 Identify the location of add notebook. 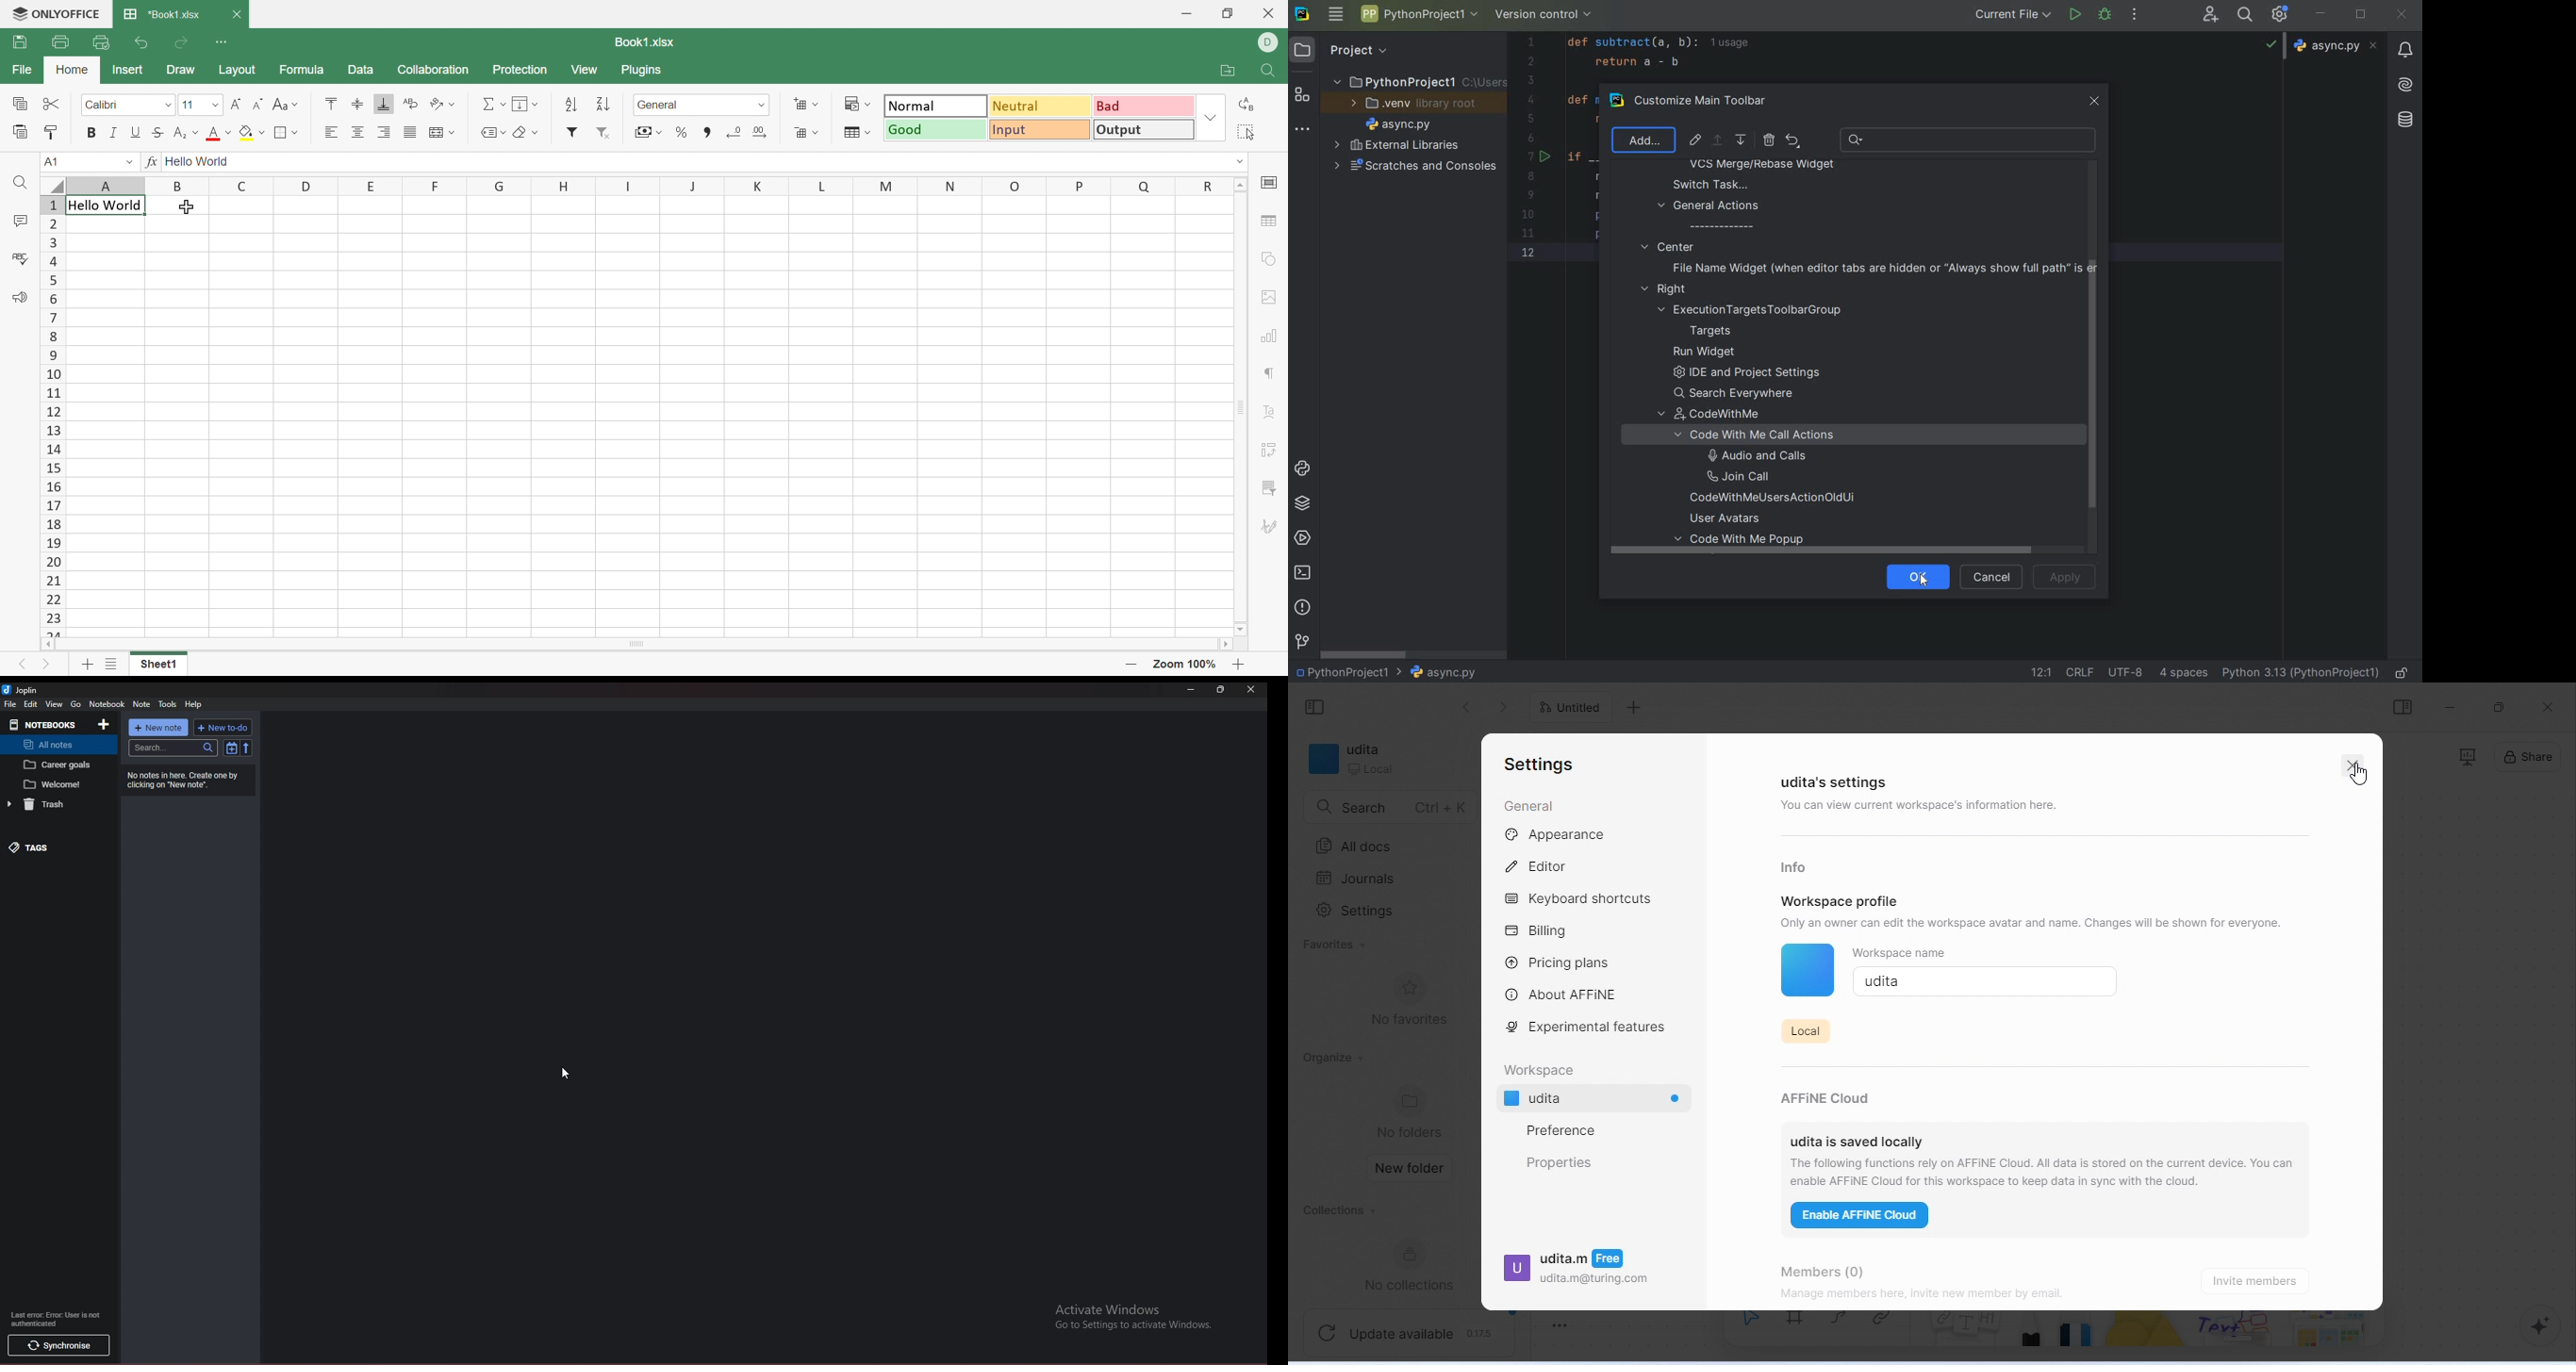
(105, 725).